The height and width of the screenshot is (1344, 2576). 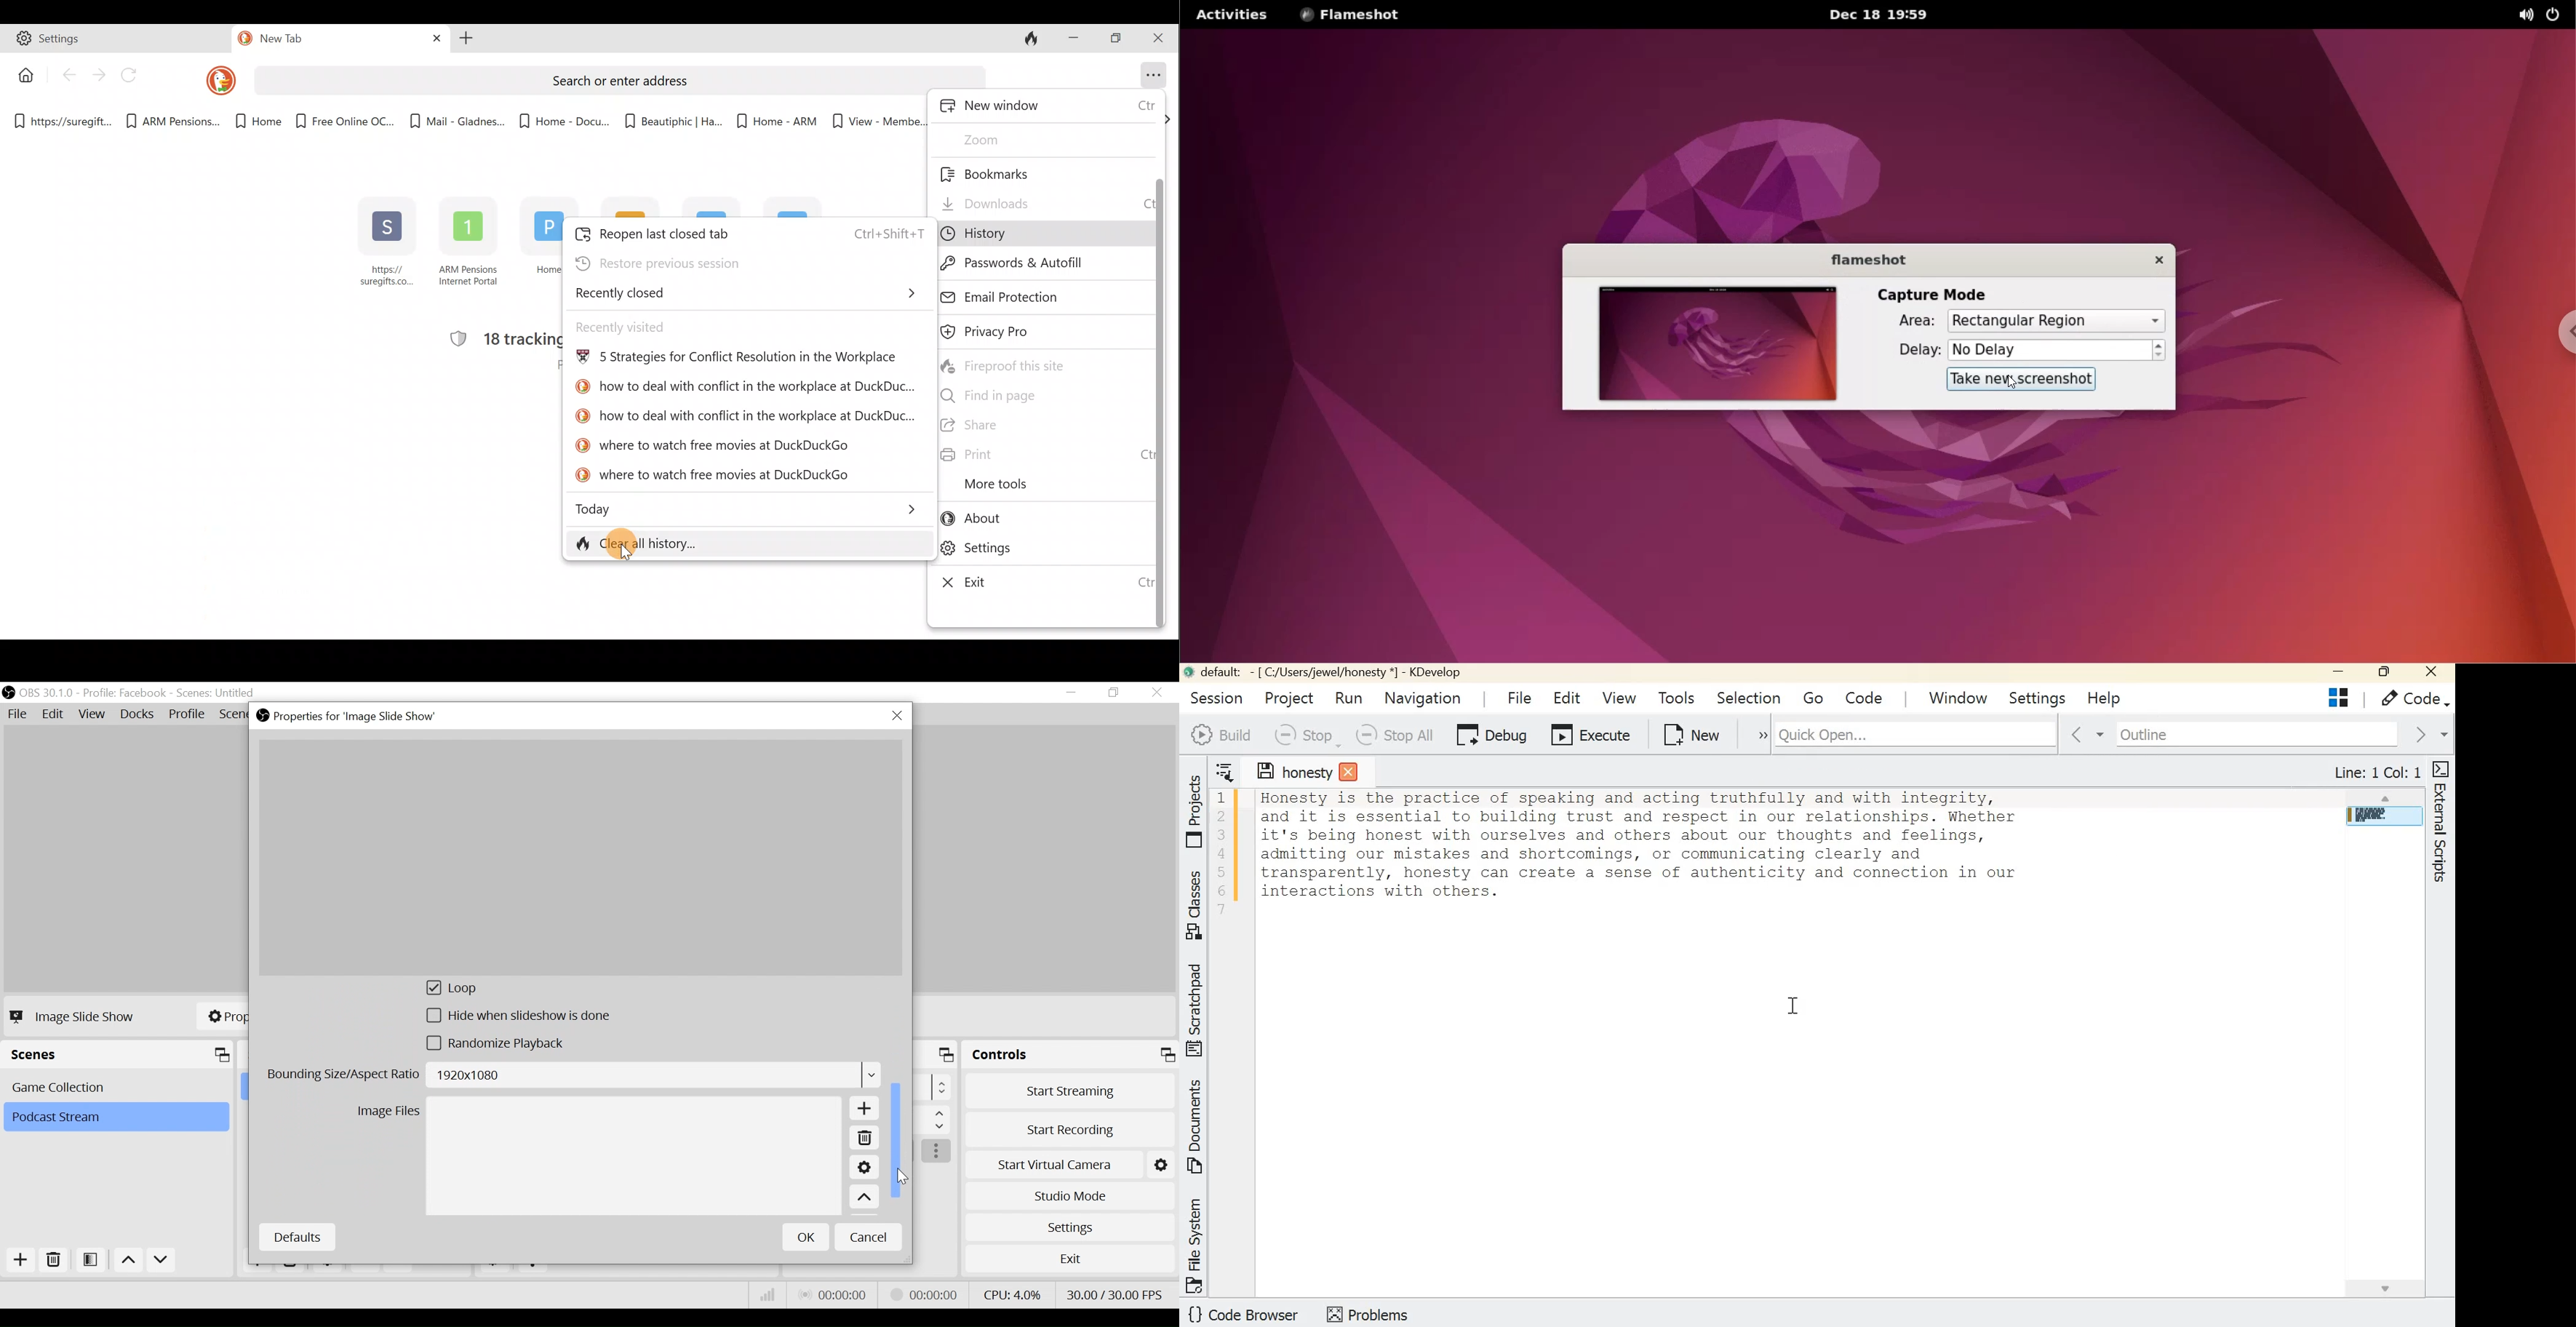 I want to click on Live Status, so click(x=832, y=1295).